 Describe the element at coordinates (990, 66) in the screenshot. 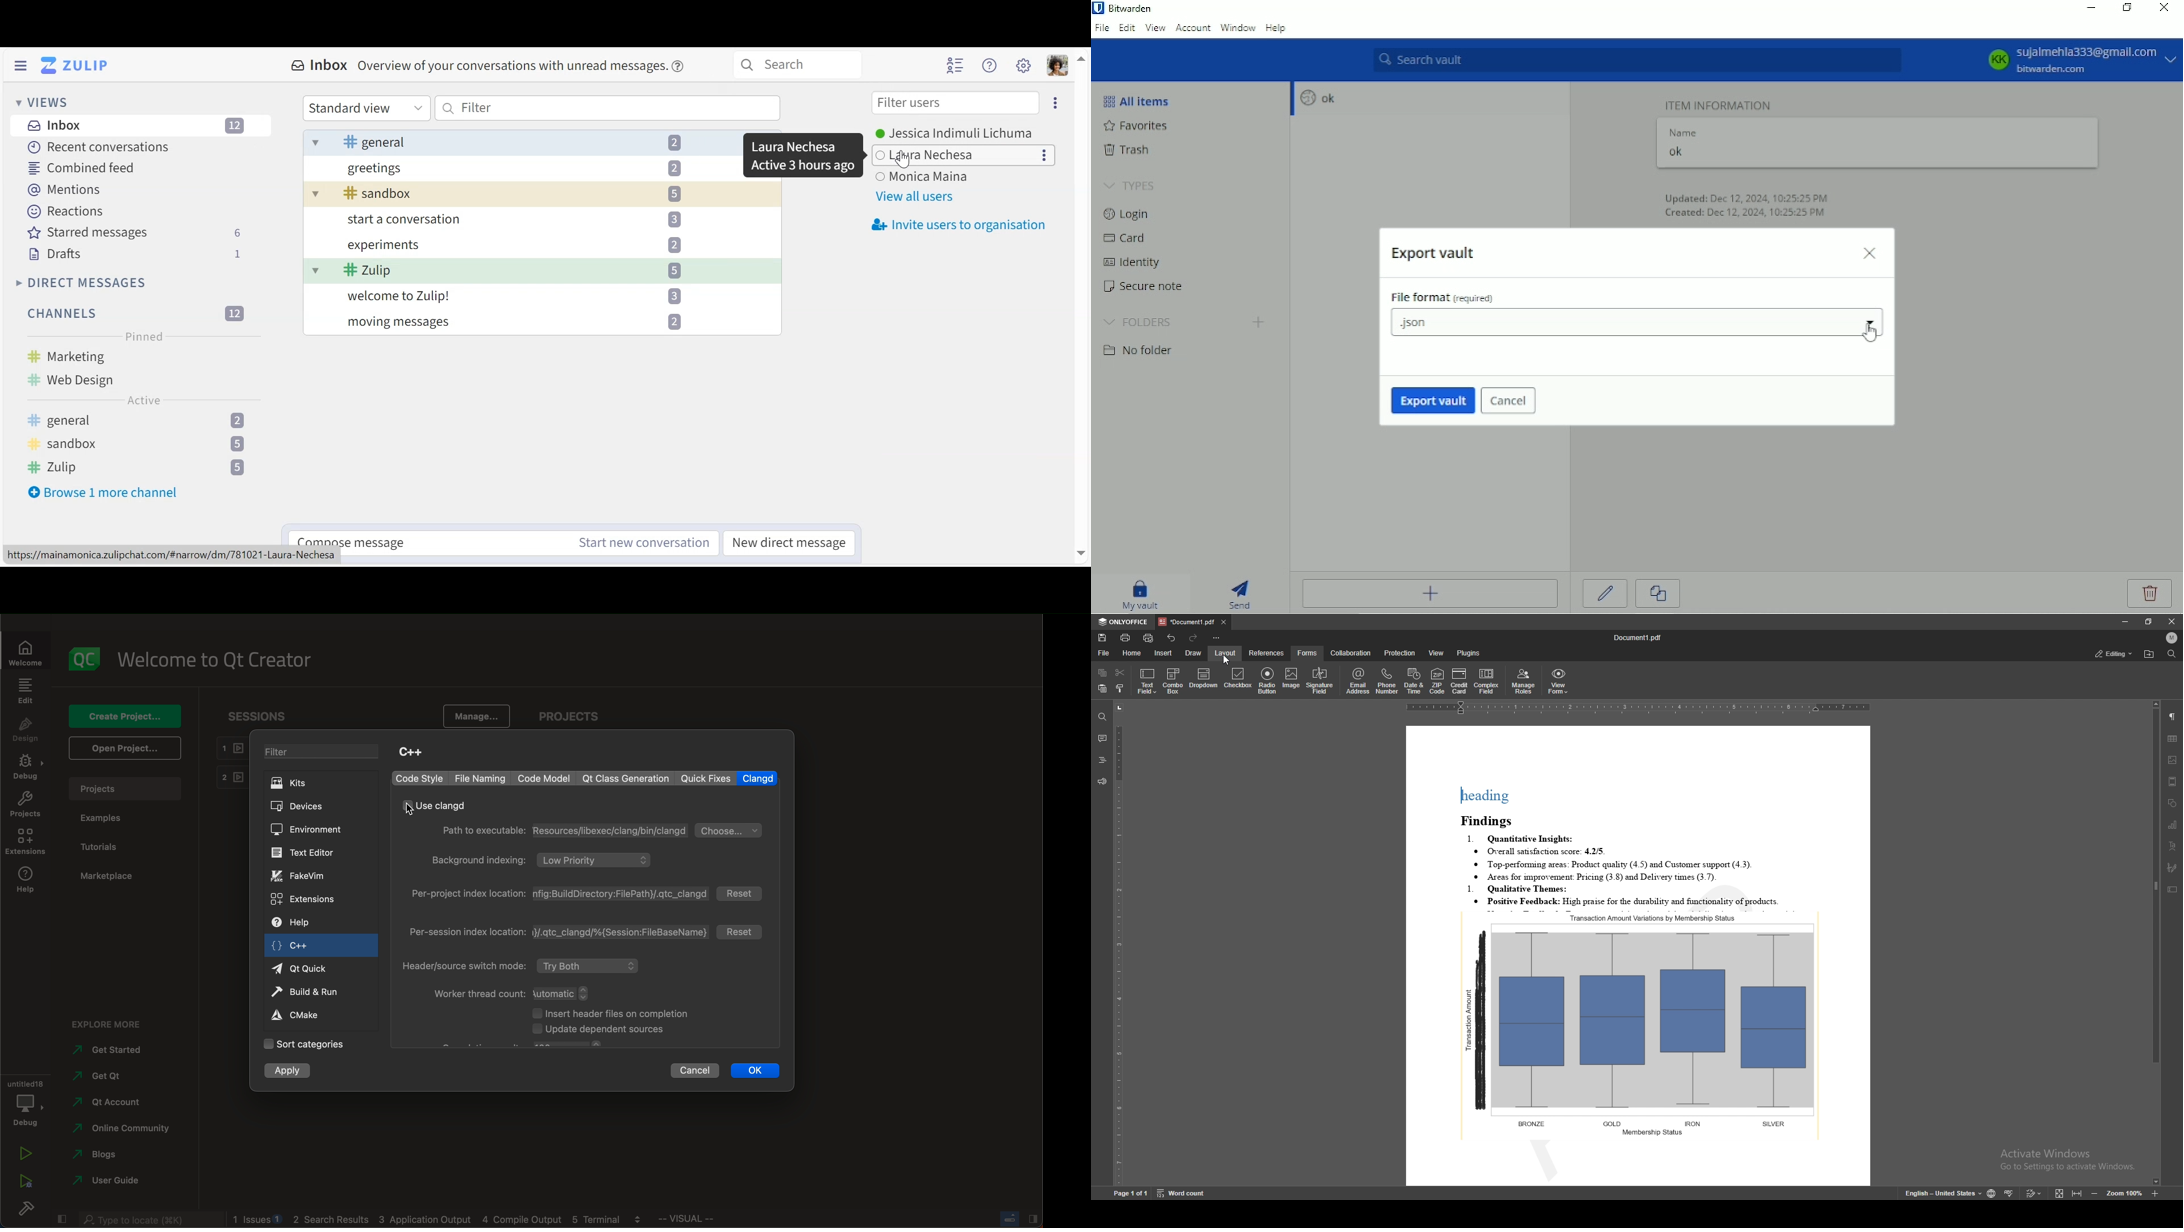

I see `Help menu` at that location.